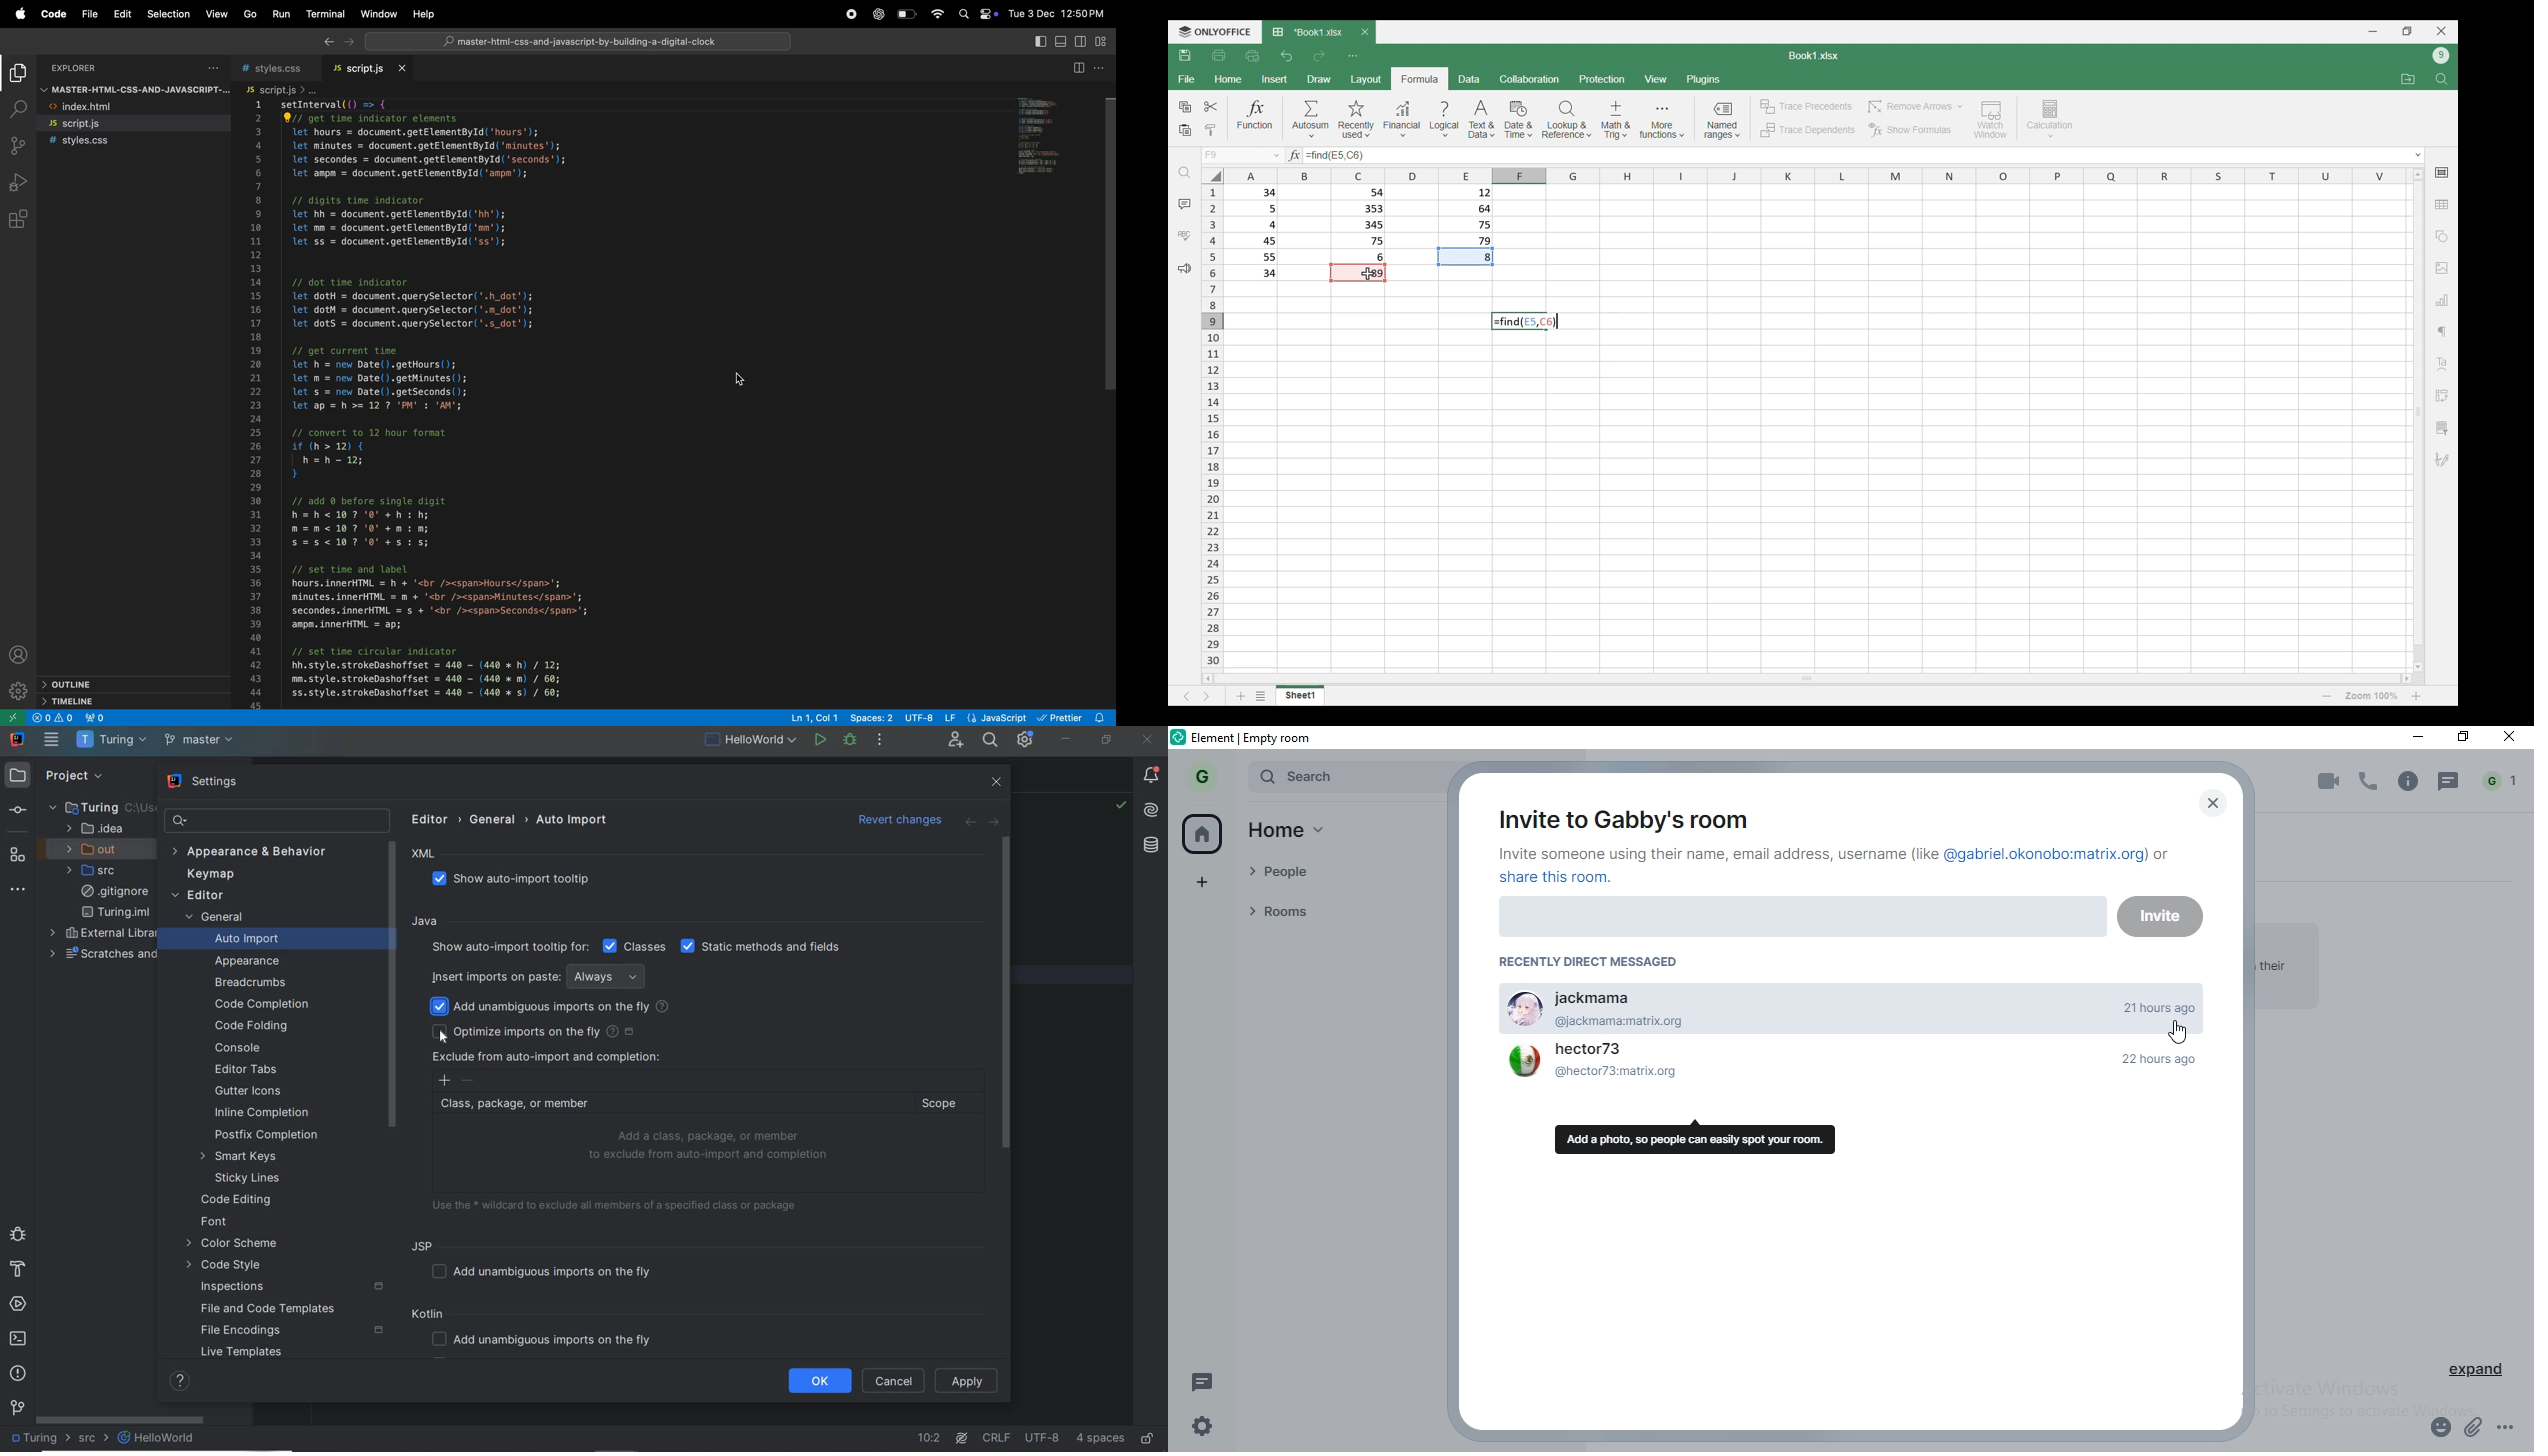 Image resolution: width=2548 pixels, height=1456 pixels. What do you see at coordinates (1662, 120) in the screenshot?
I see `More functions` at bounding box center [1662, 120].